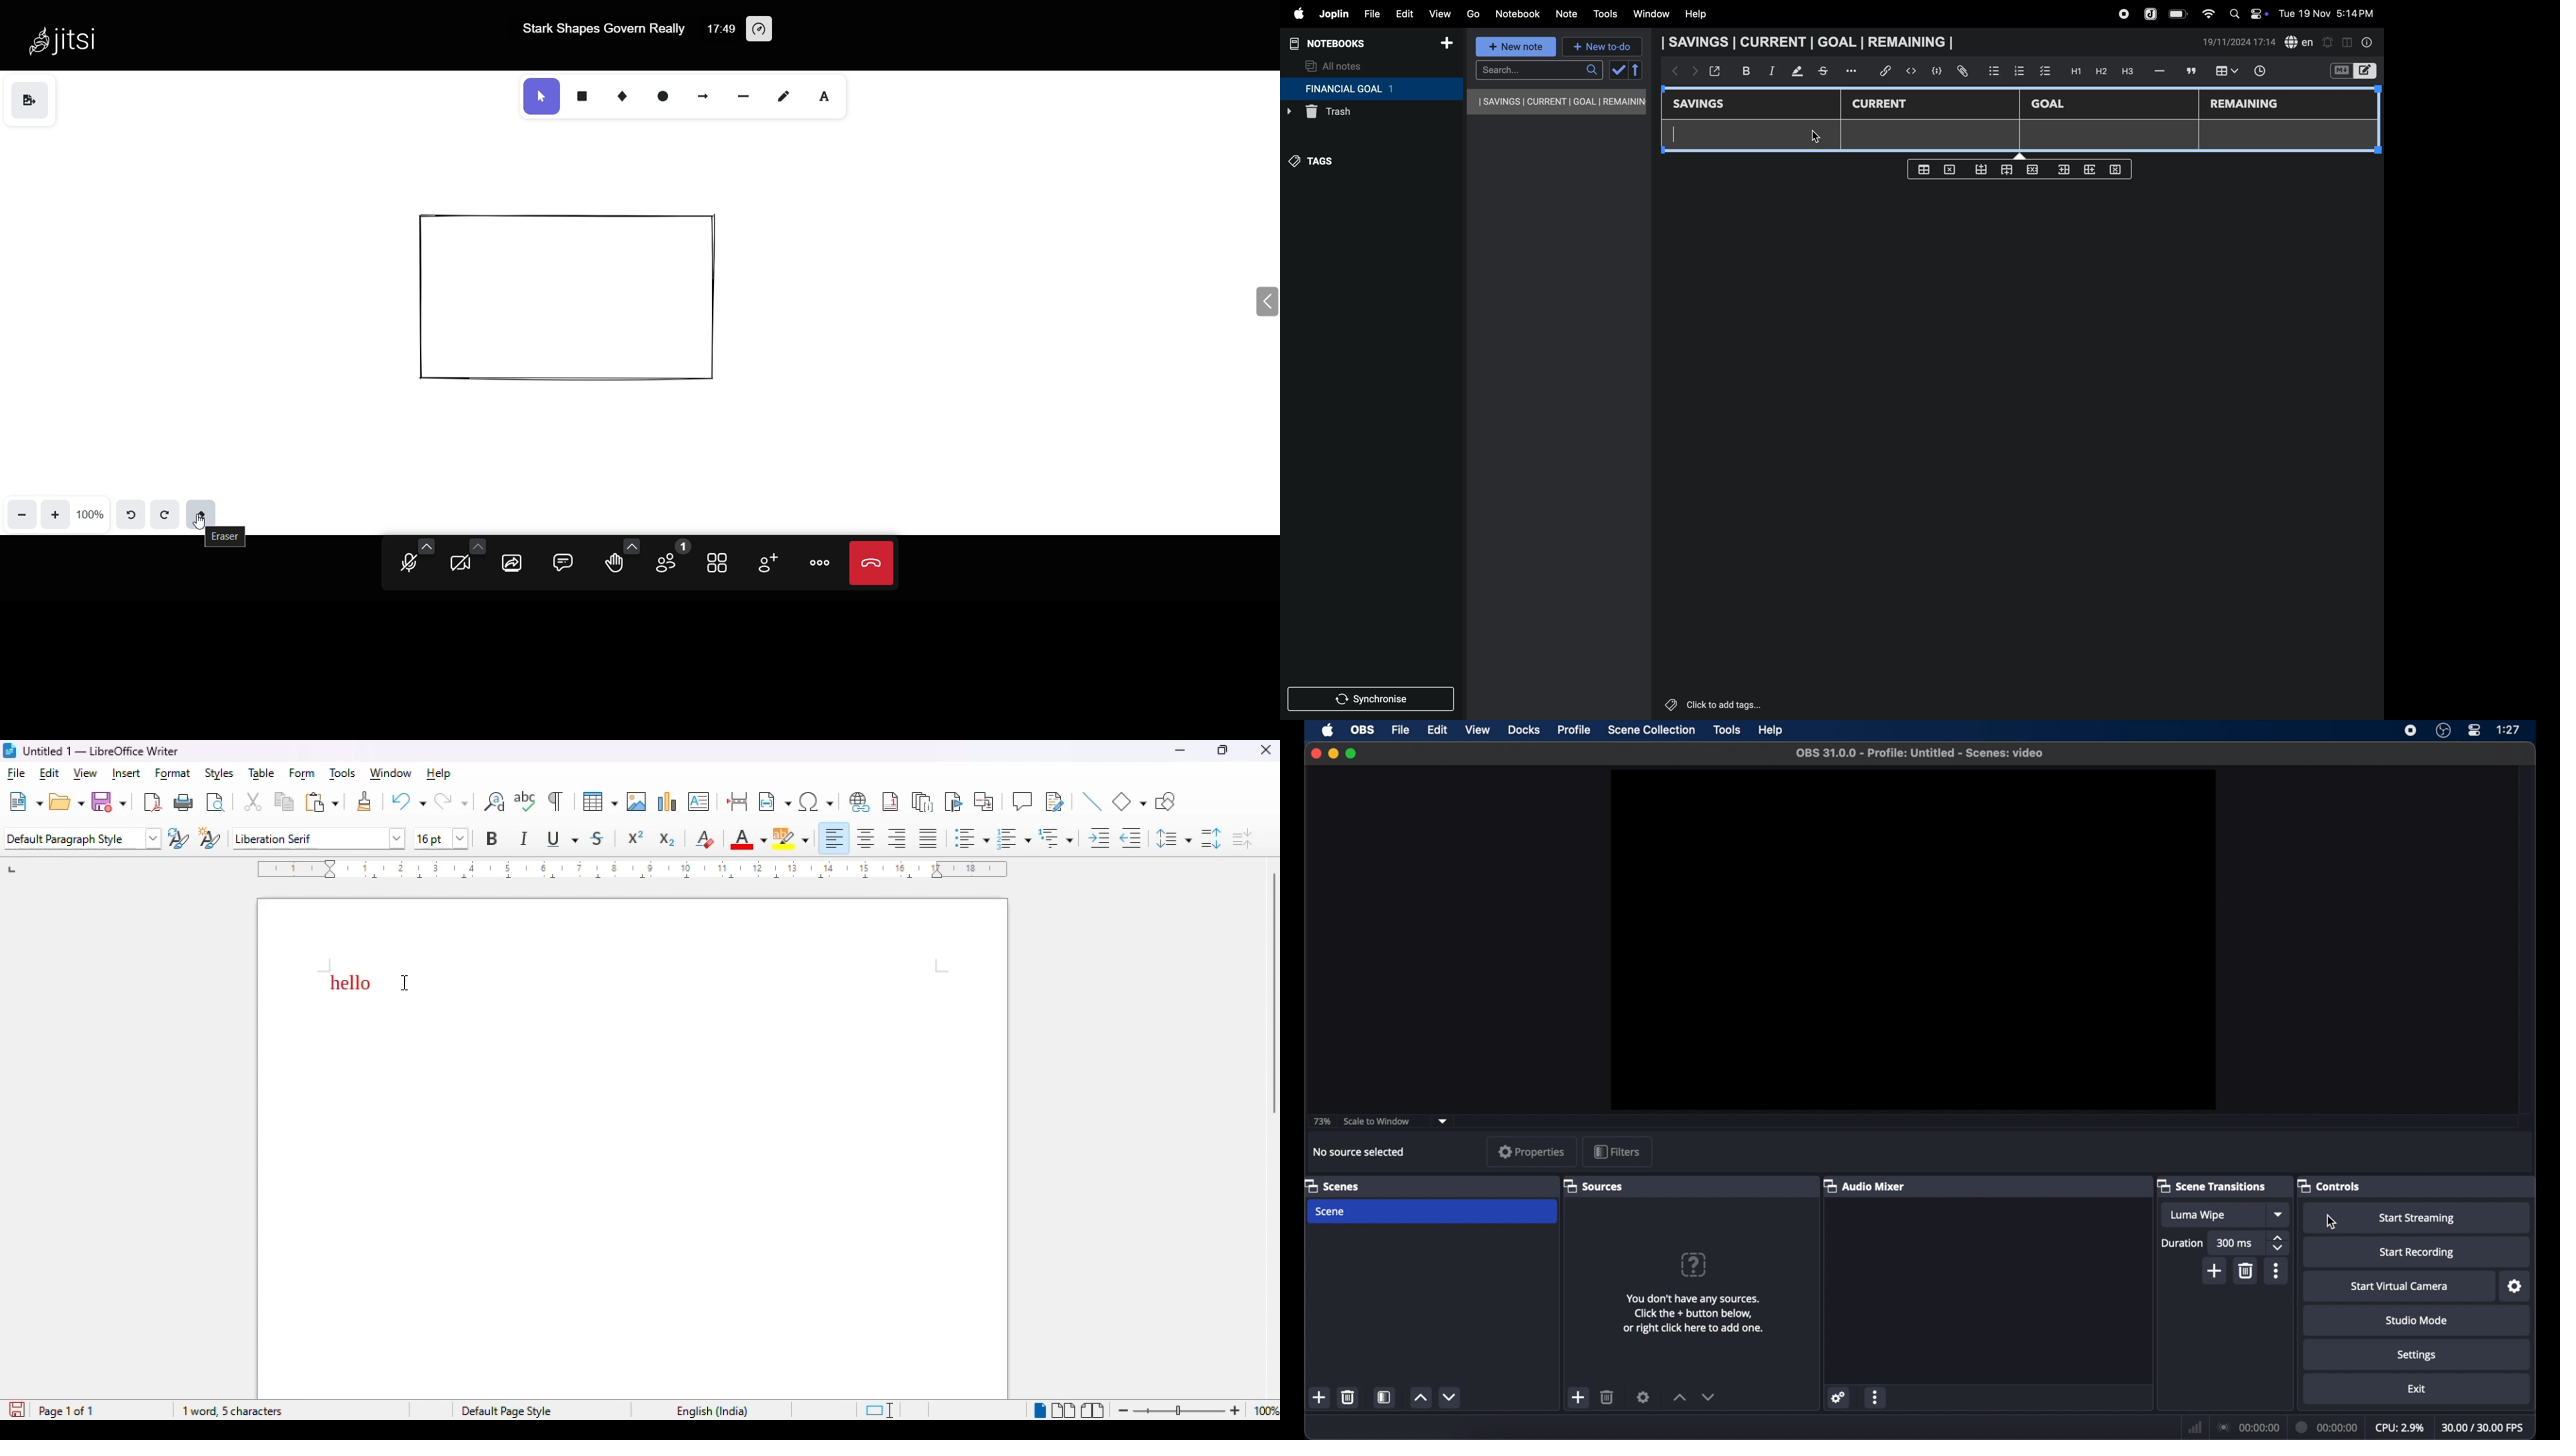  Describe the element at coordinates (1912, 71) in the screenshot. I see `insert code` at that location.